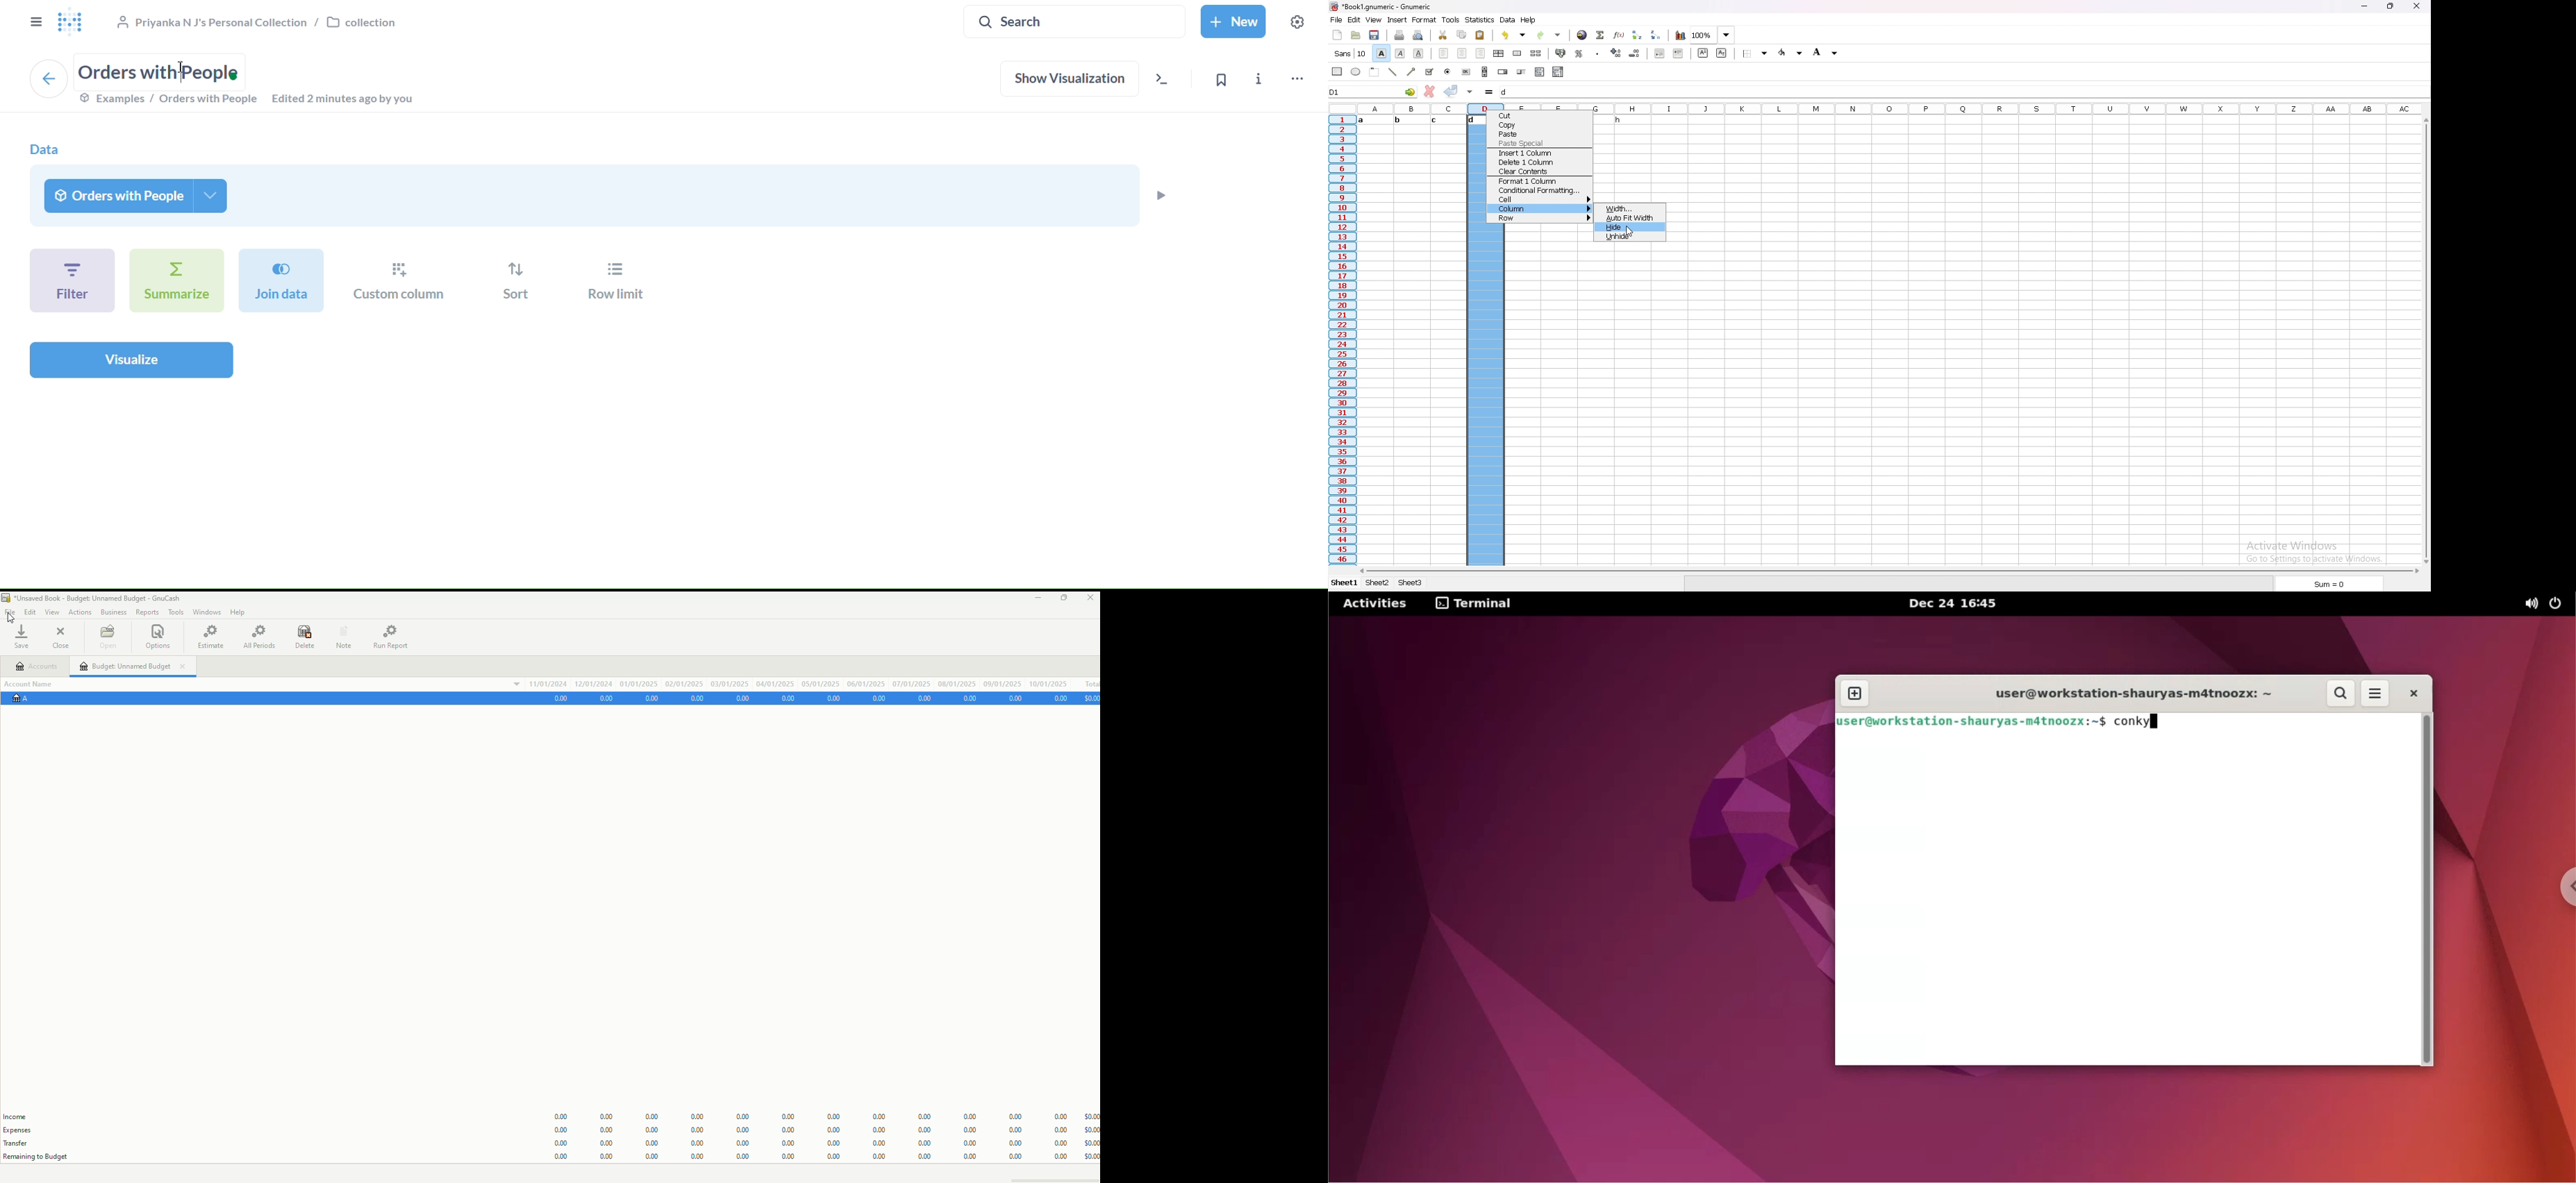 The image size is (2576, 1204). I want to click on subscript, so click(1721, 53).